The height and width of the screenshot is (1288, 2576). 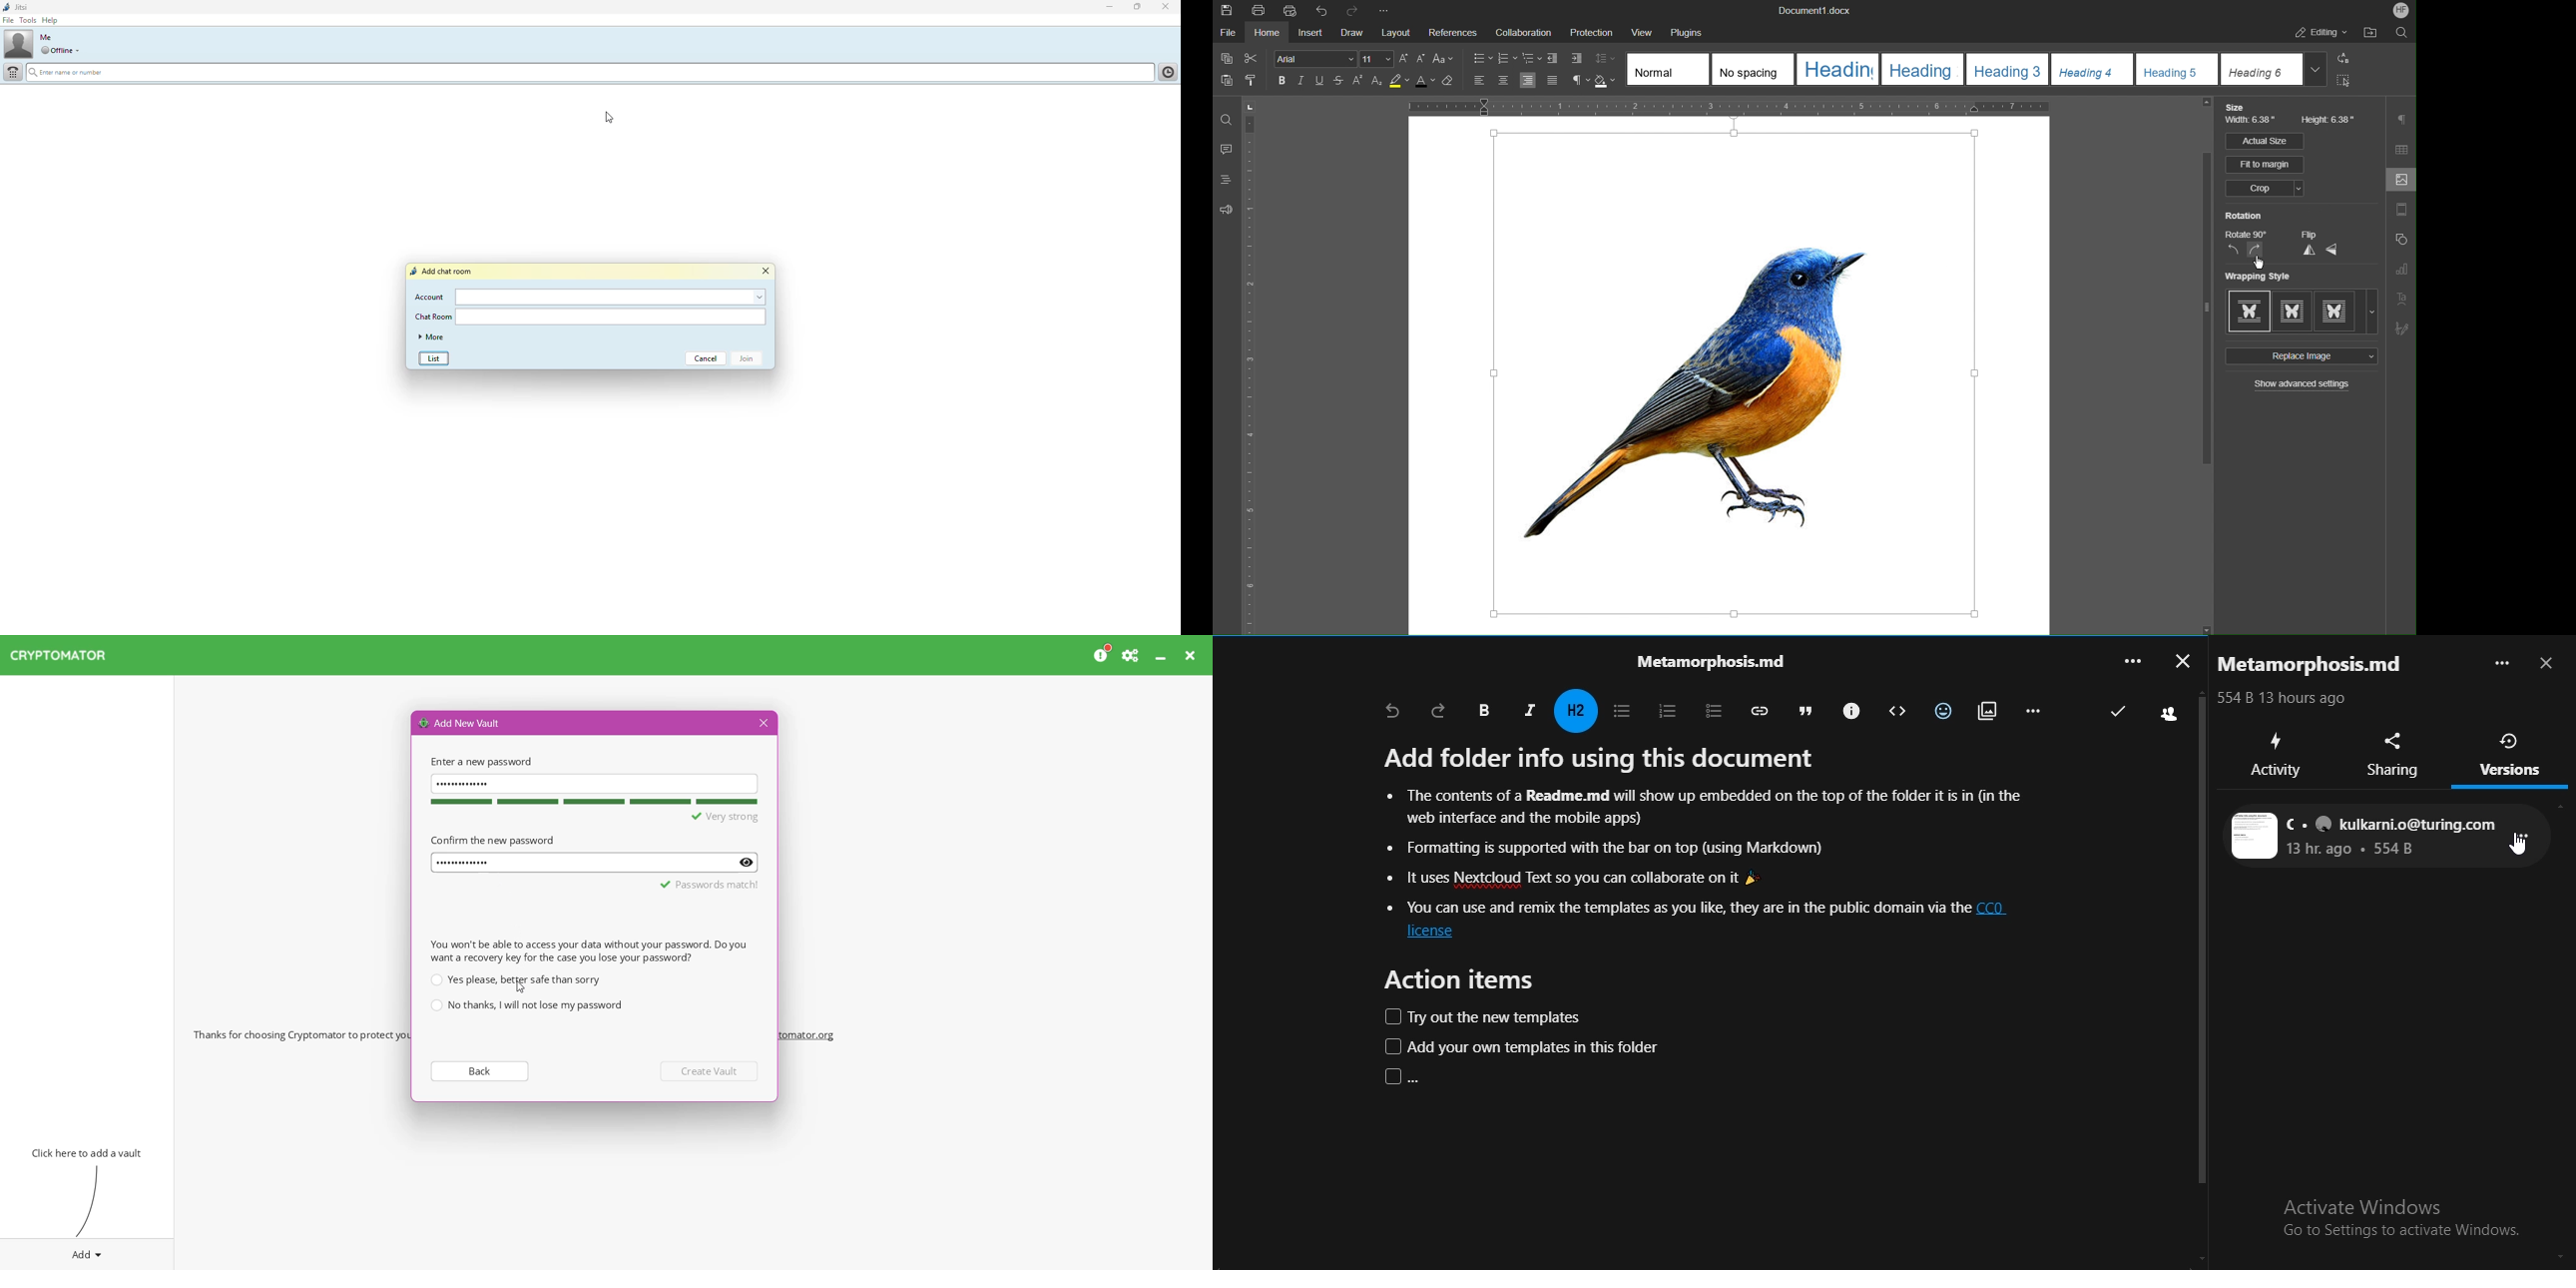 I want to click on Numbered List, so click(x=1507, y=59).